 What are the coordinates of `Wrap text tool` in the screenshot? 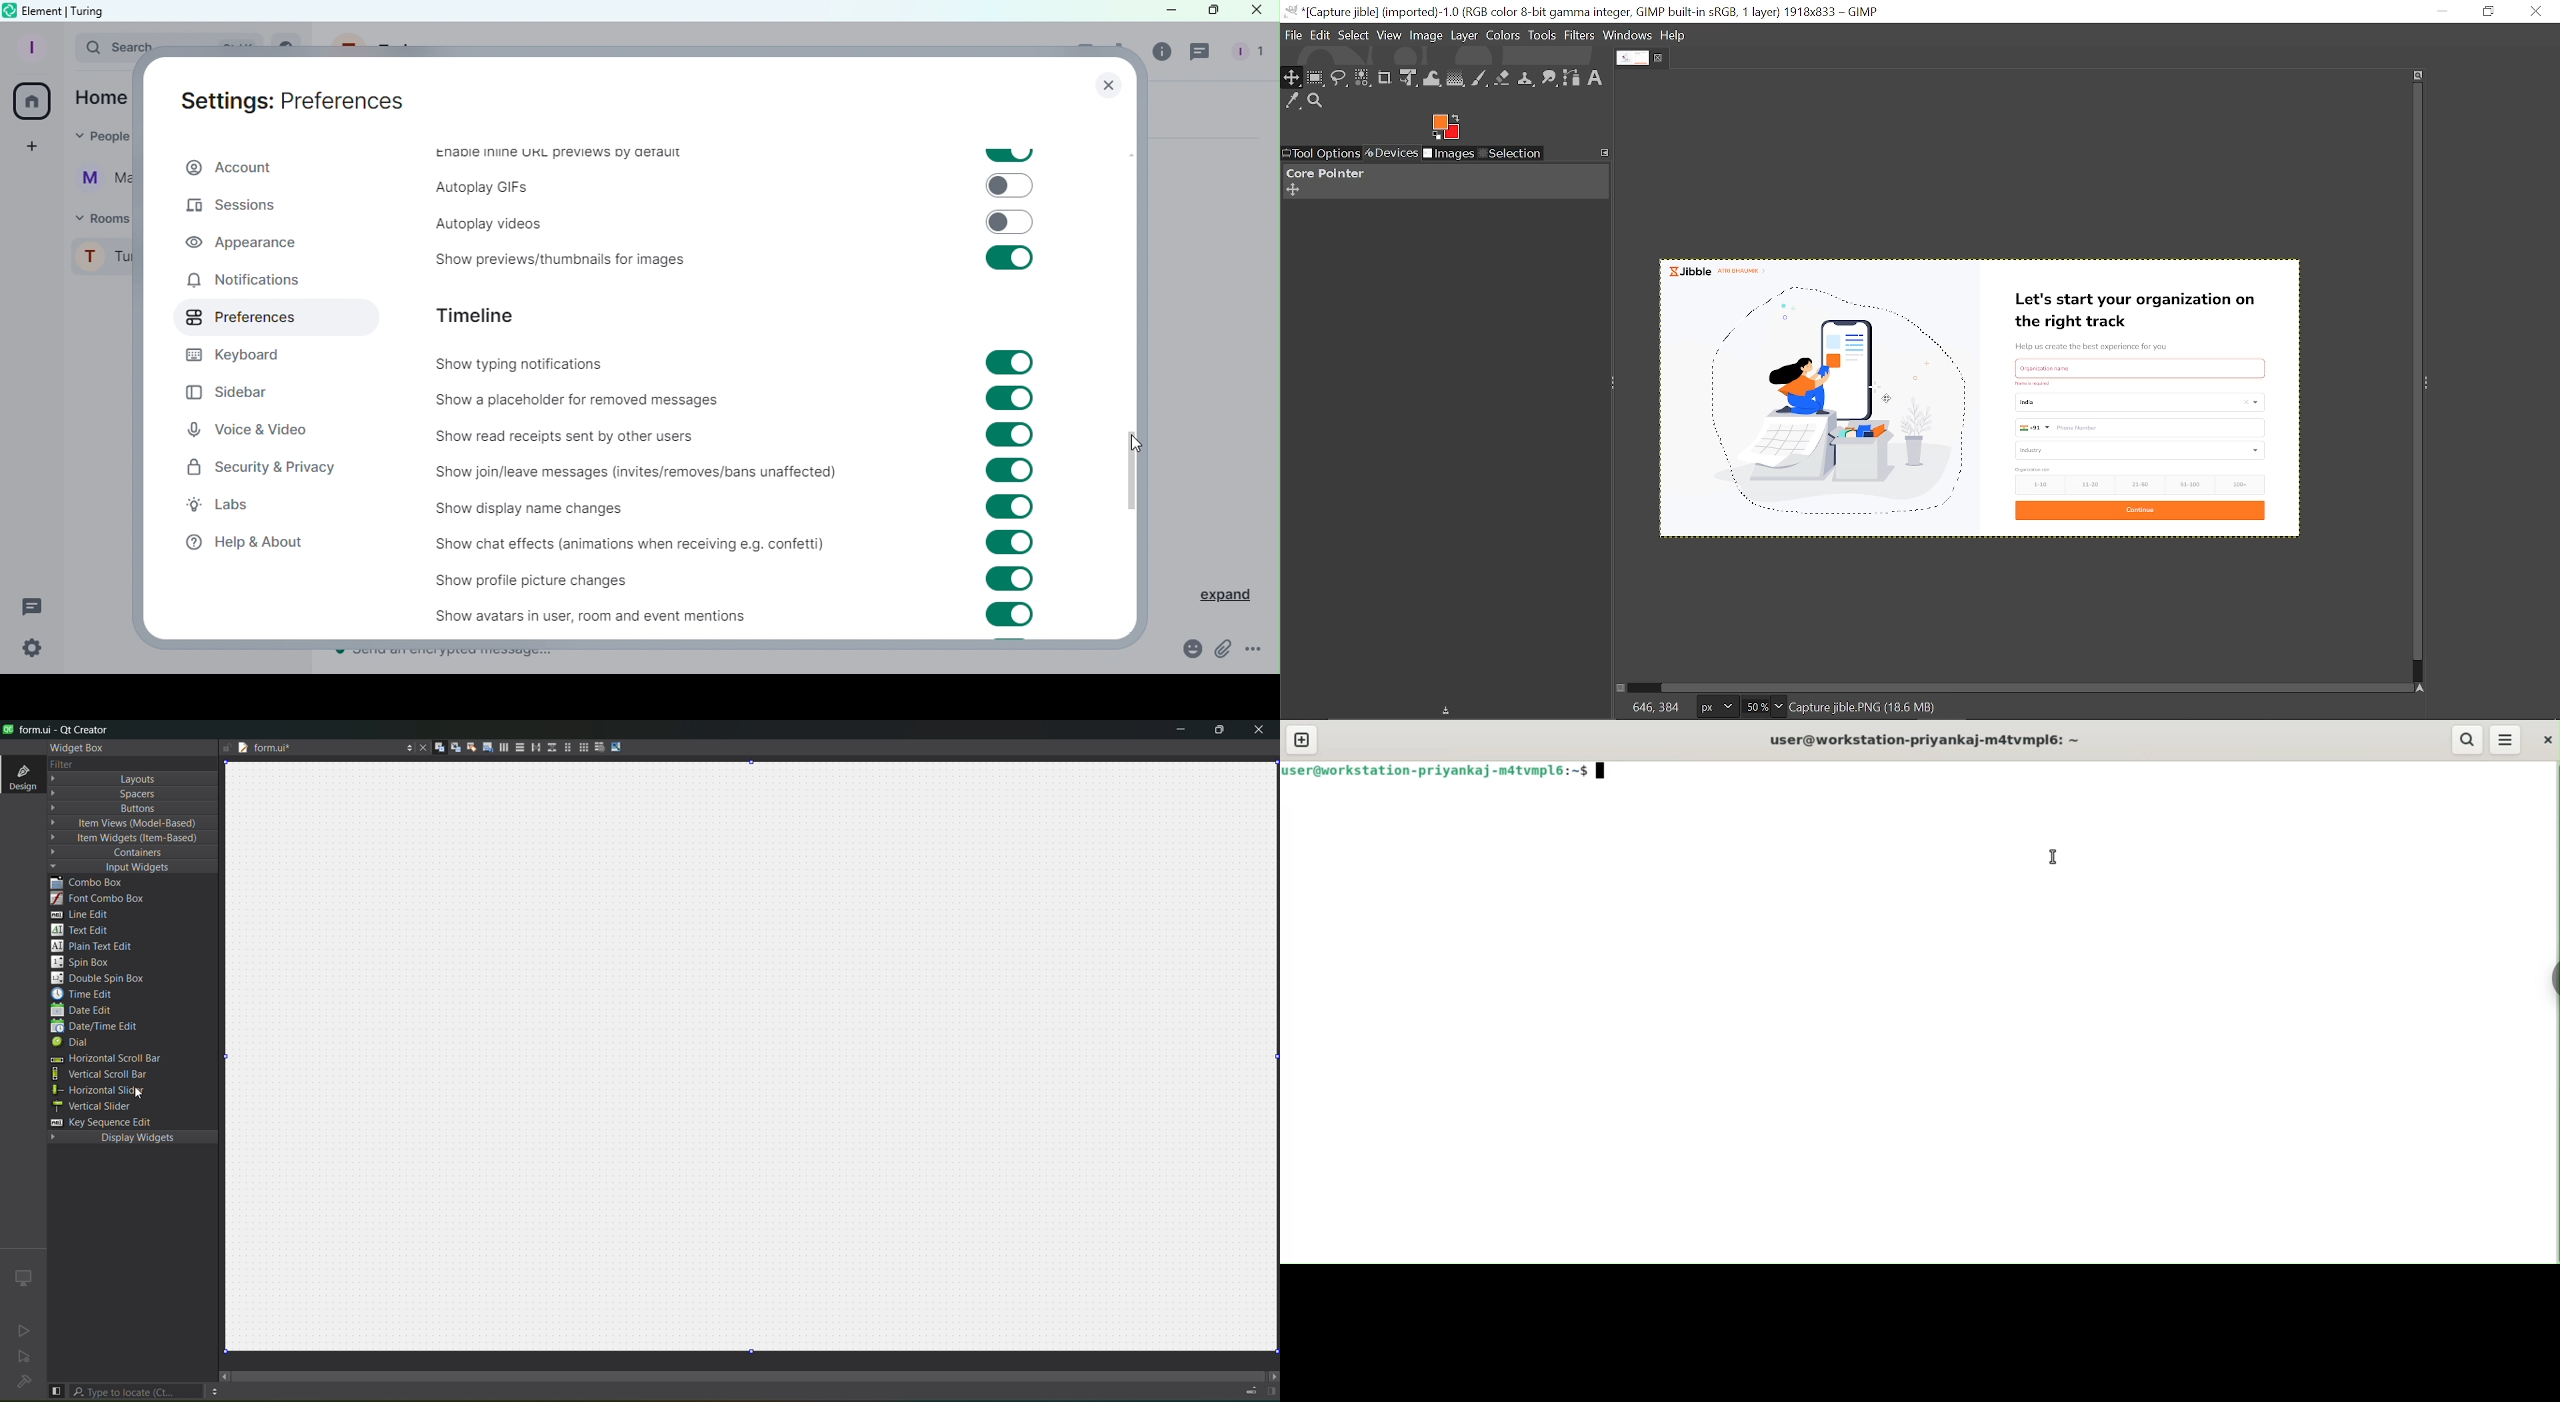 It's located at (1433, 79).